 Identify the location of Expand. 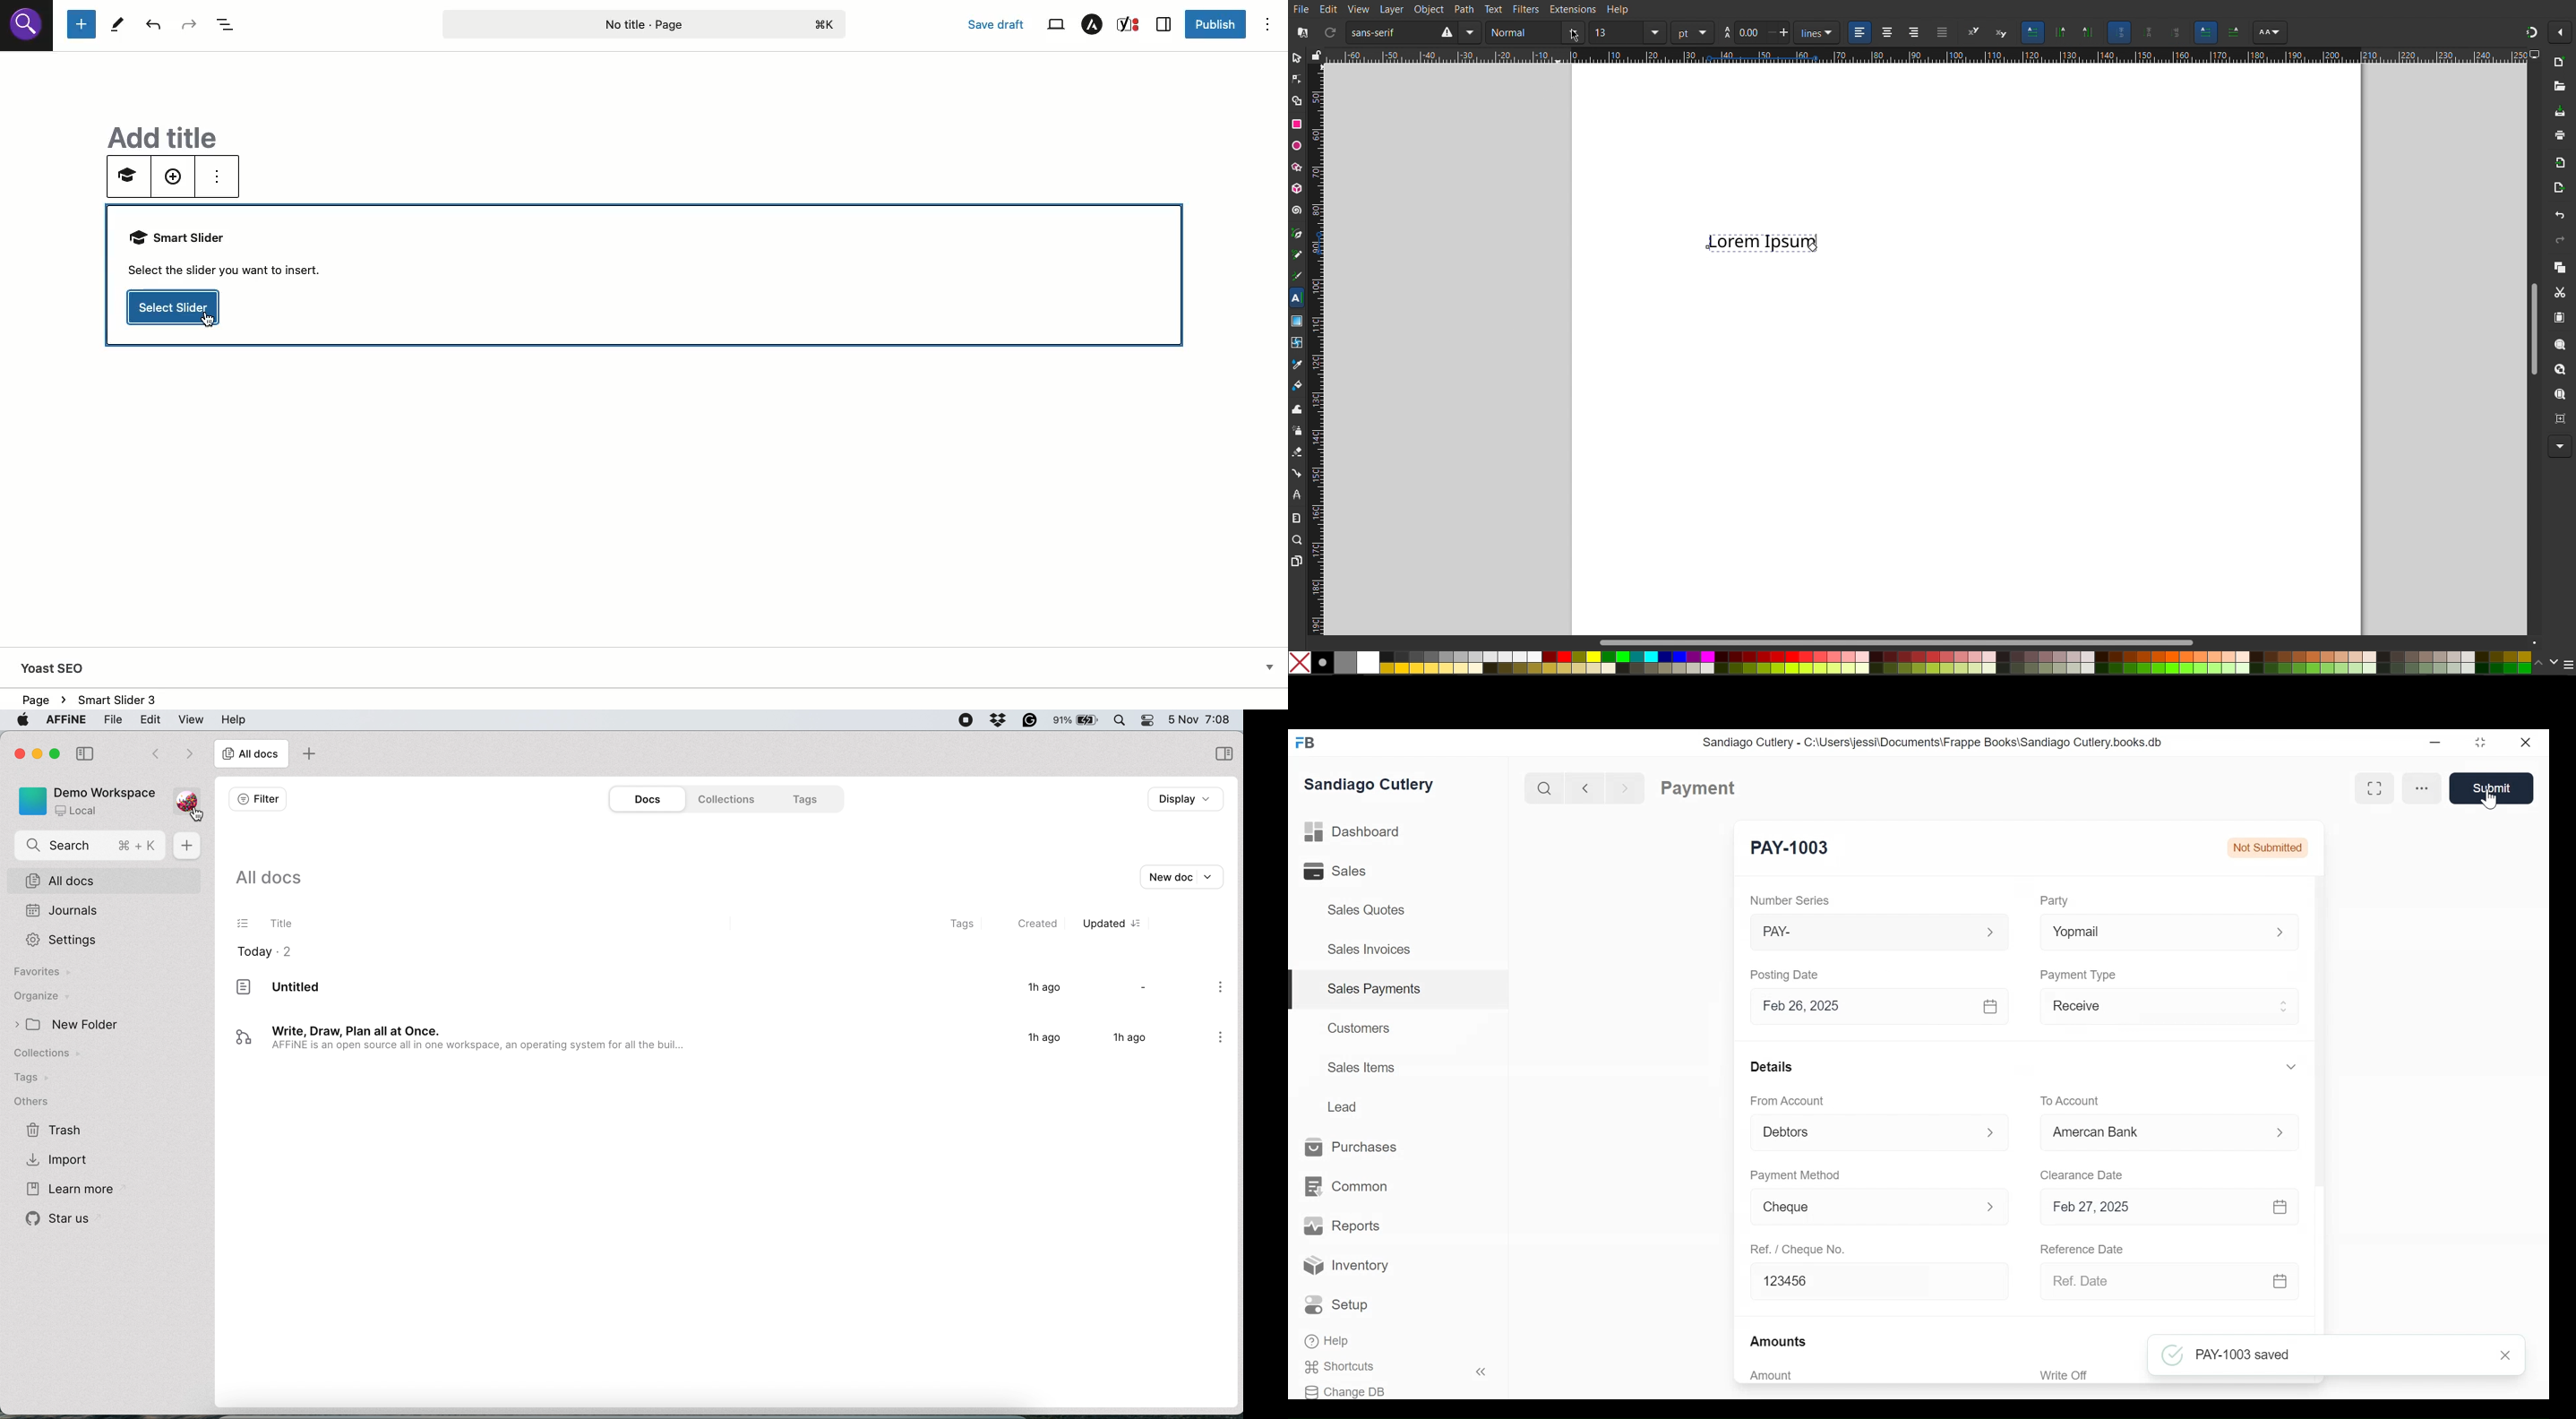
(2282, 931).